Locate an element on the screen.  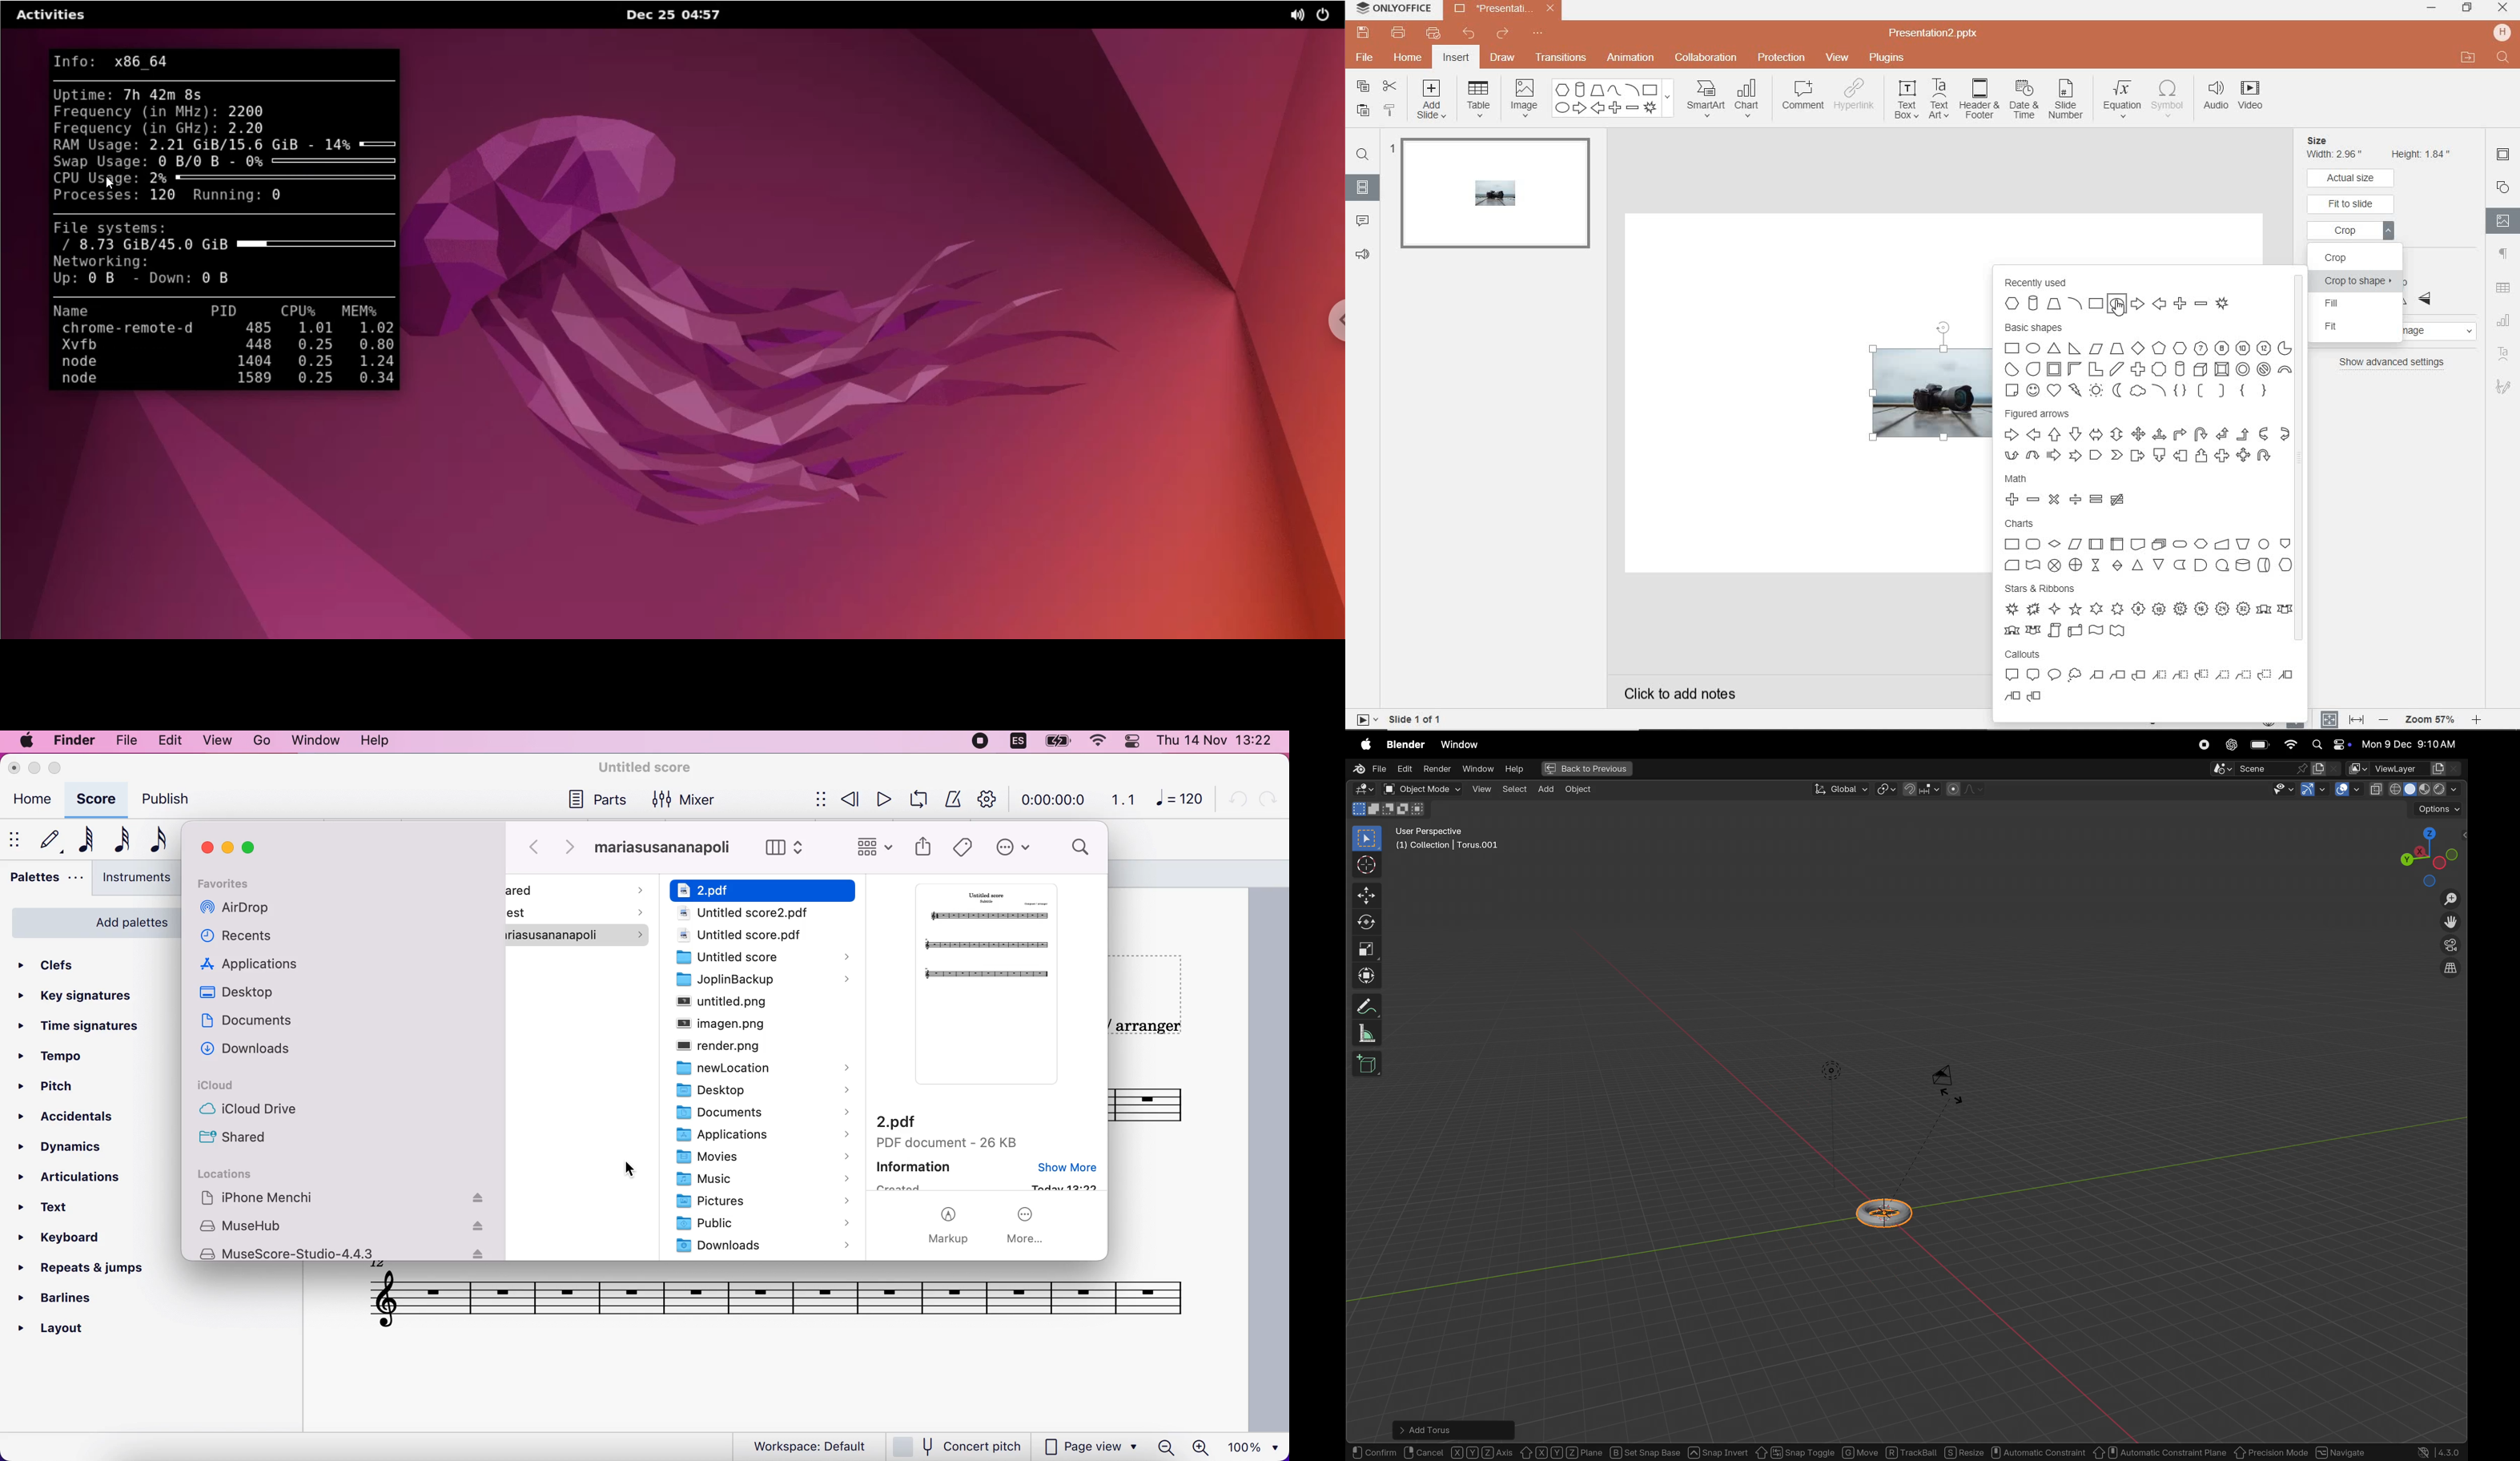
mac logo is located at coordinates (26, 742).